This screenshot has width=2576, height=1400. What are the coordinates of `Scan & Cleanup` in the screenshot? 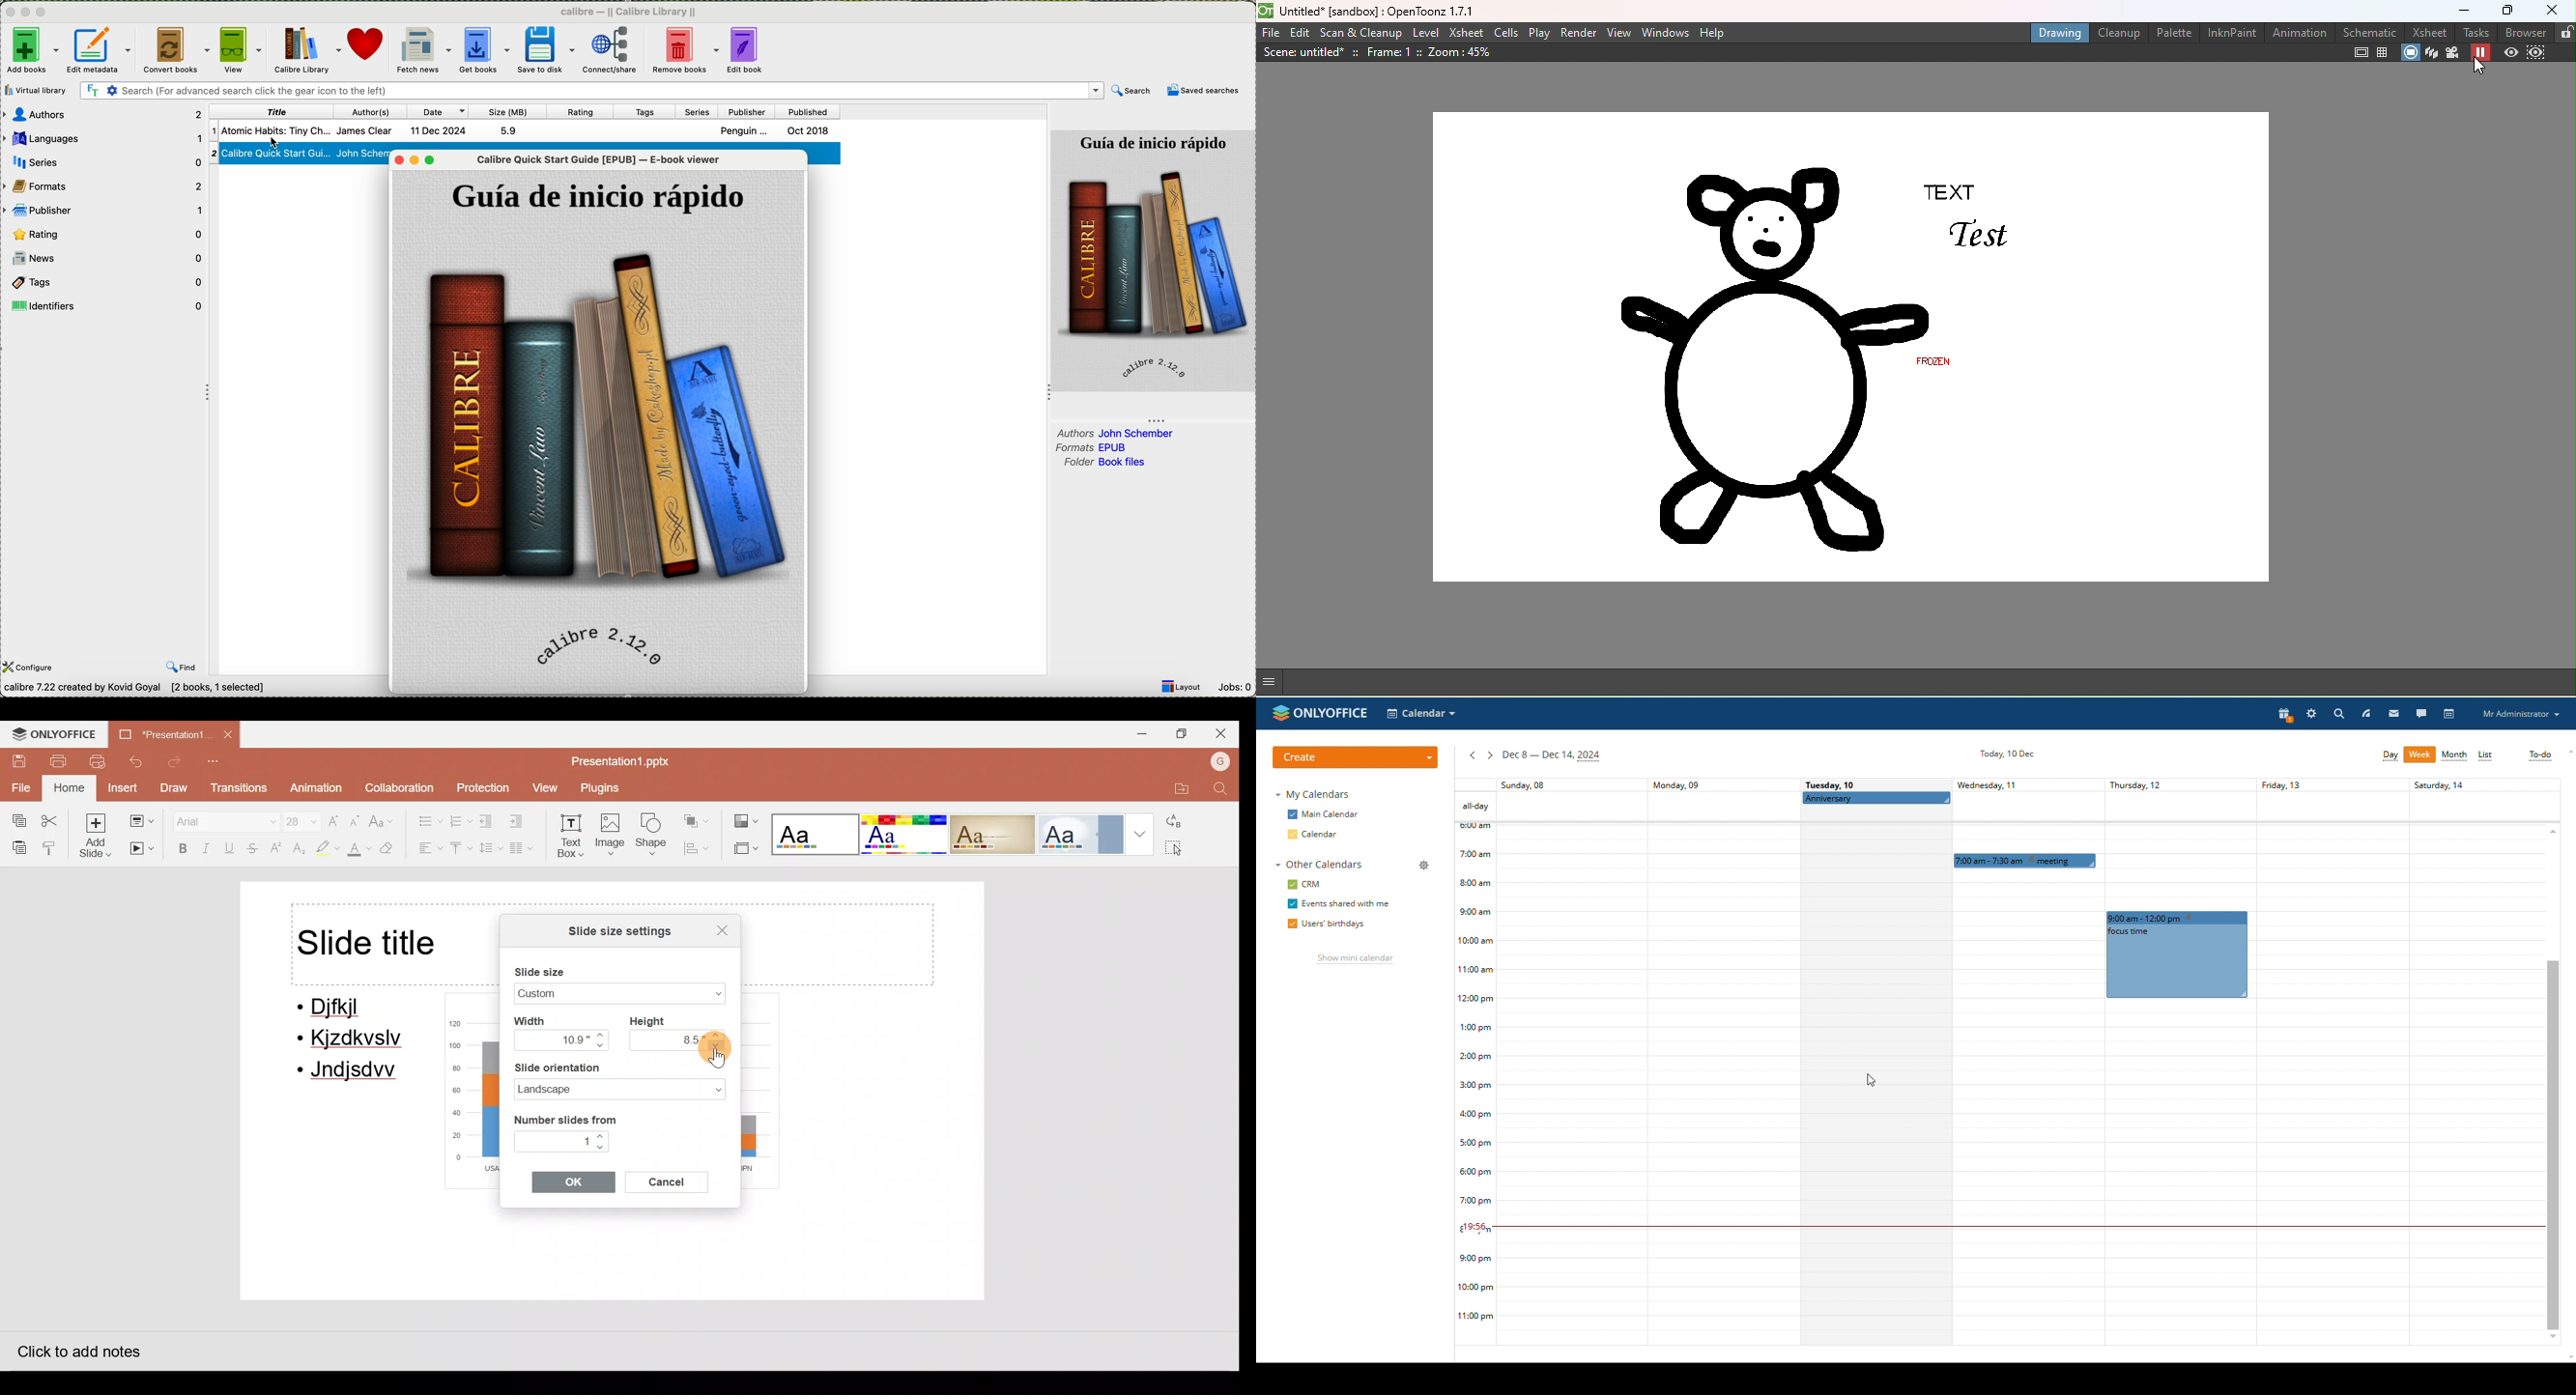 It's located at (1361, 33).